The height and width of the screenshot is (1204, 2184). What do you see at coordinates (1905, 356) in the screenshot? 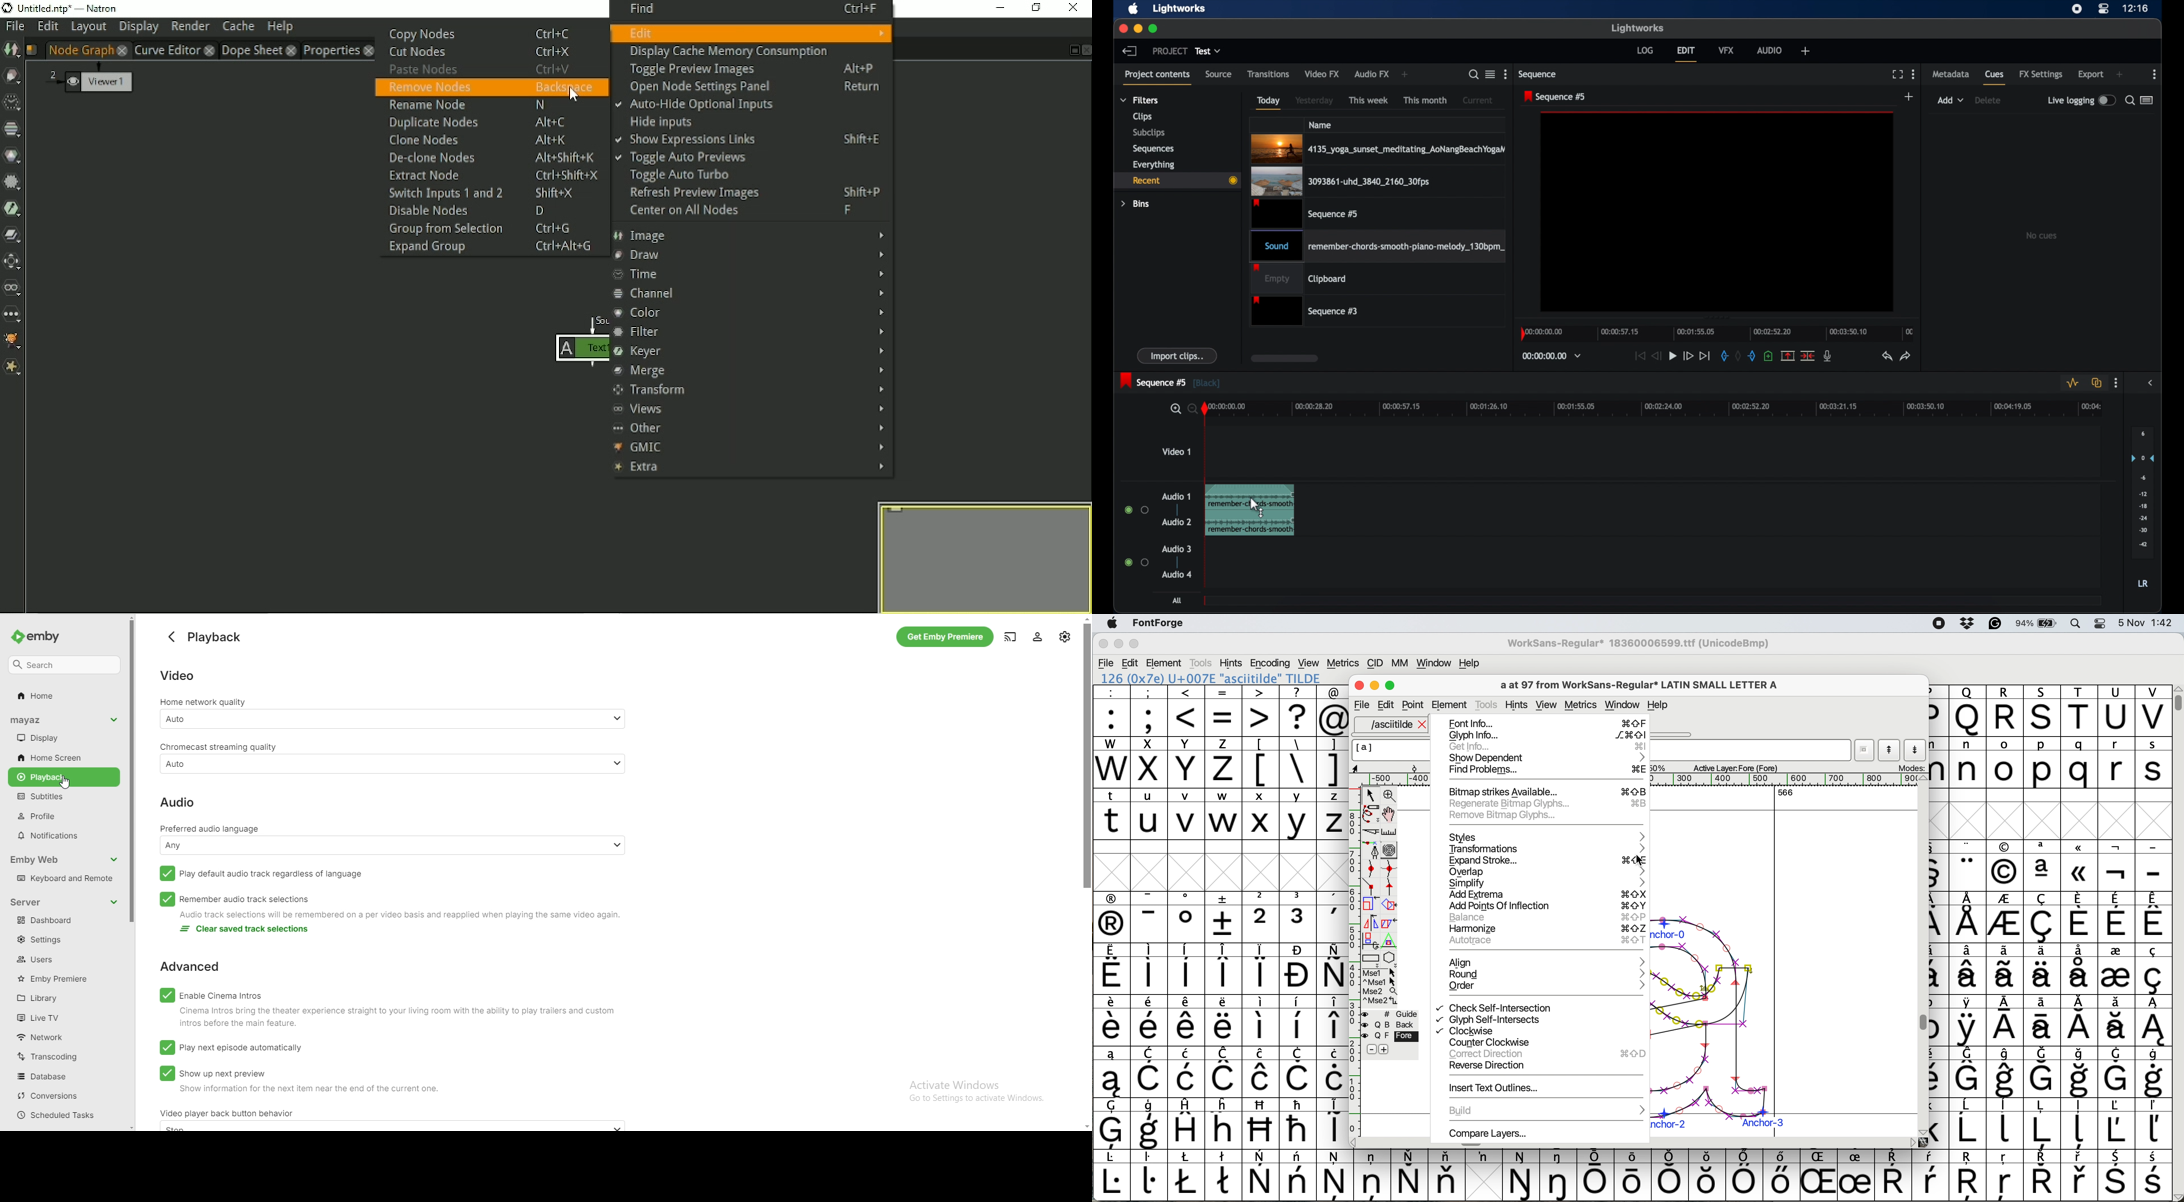
I see `redo` at bounding box center [1905, 356].